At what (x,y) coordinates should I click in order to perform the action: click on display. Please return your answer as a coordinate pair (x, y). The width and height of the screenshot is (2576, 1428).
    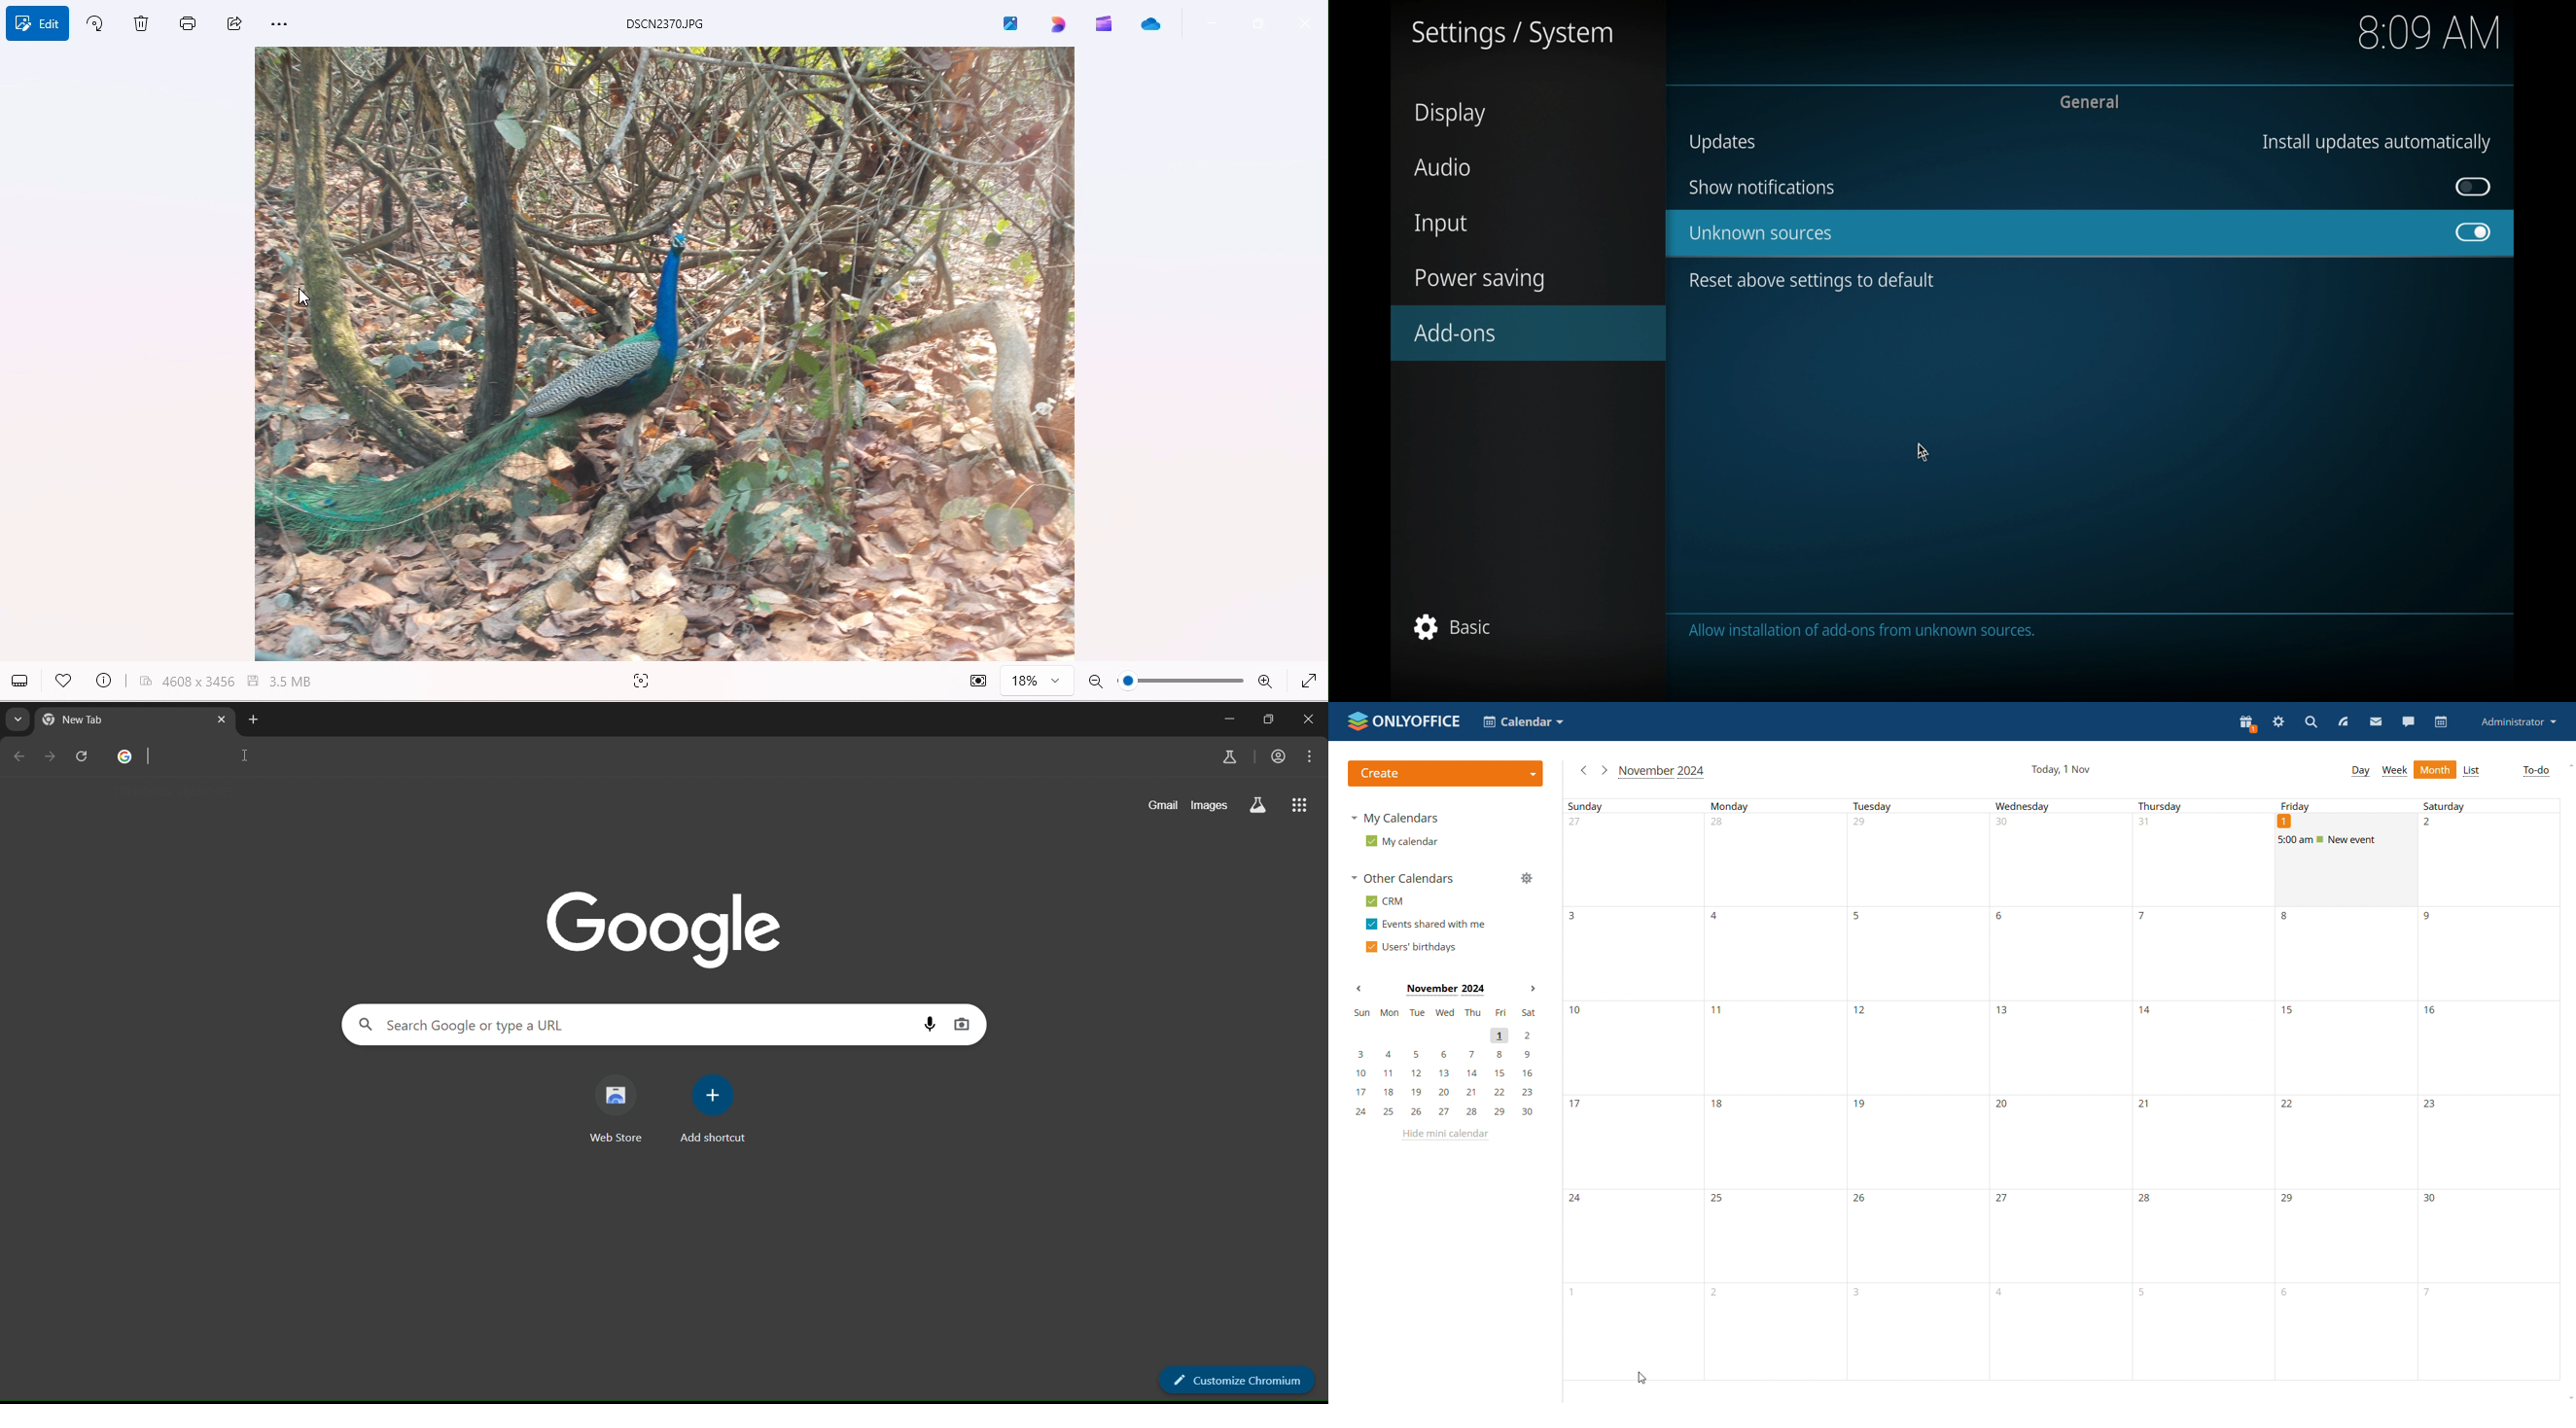
    Looking at the image, I should click on (1453, 114).